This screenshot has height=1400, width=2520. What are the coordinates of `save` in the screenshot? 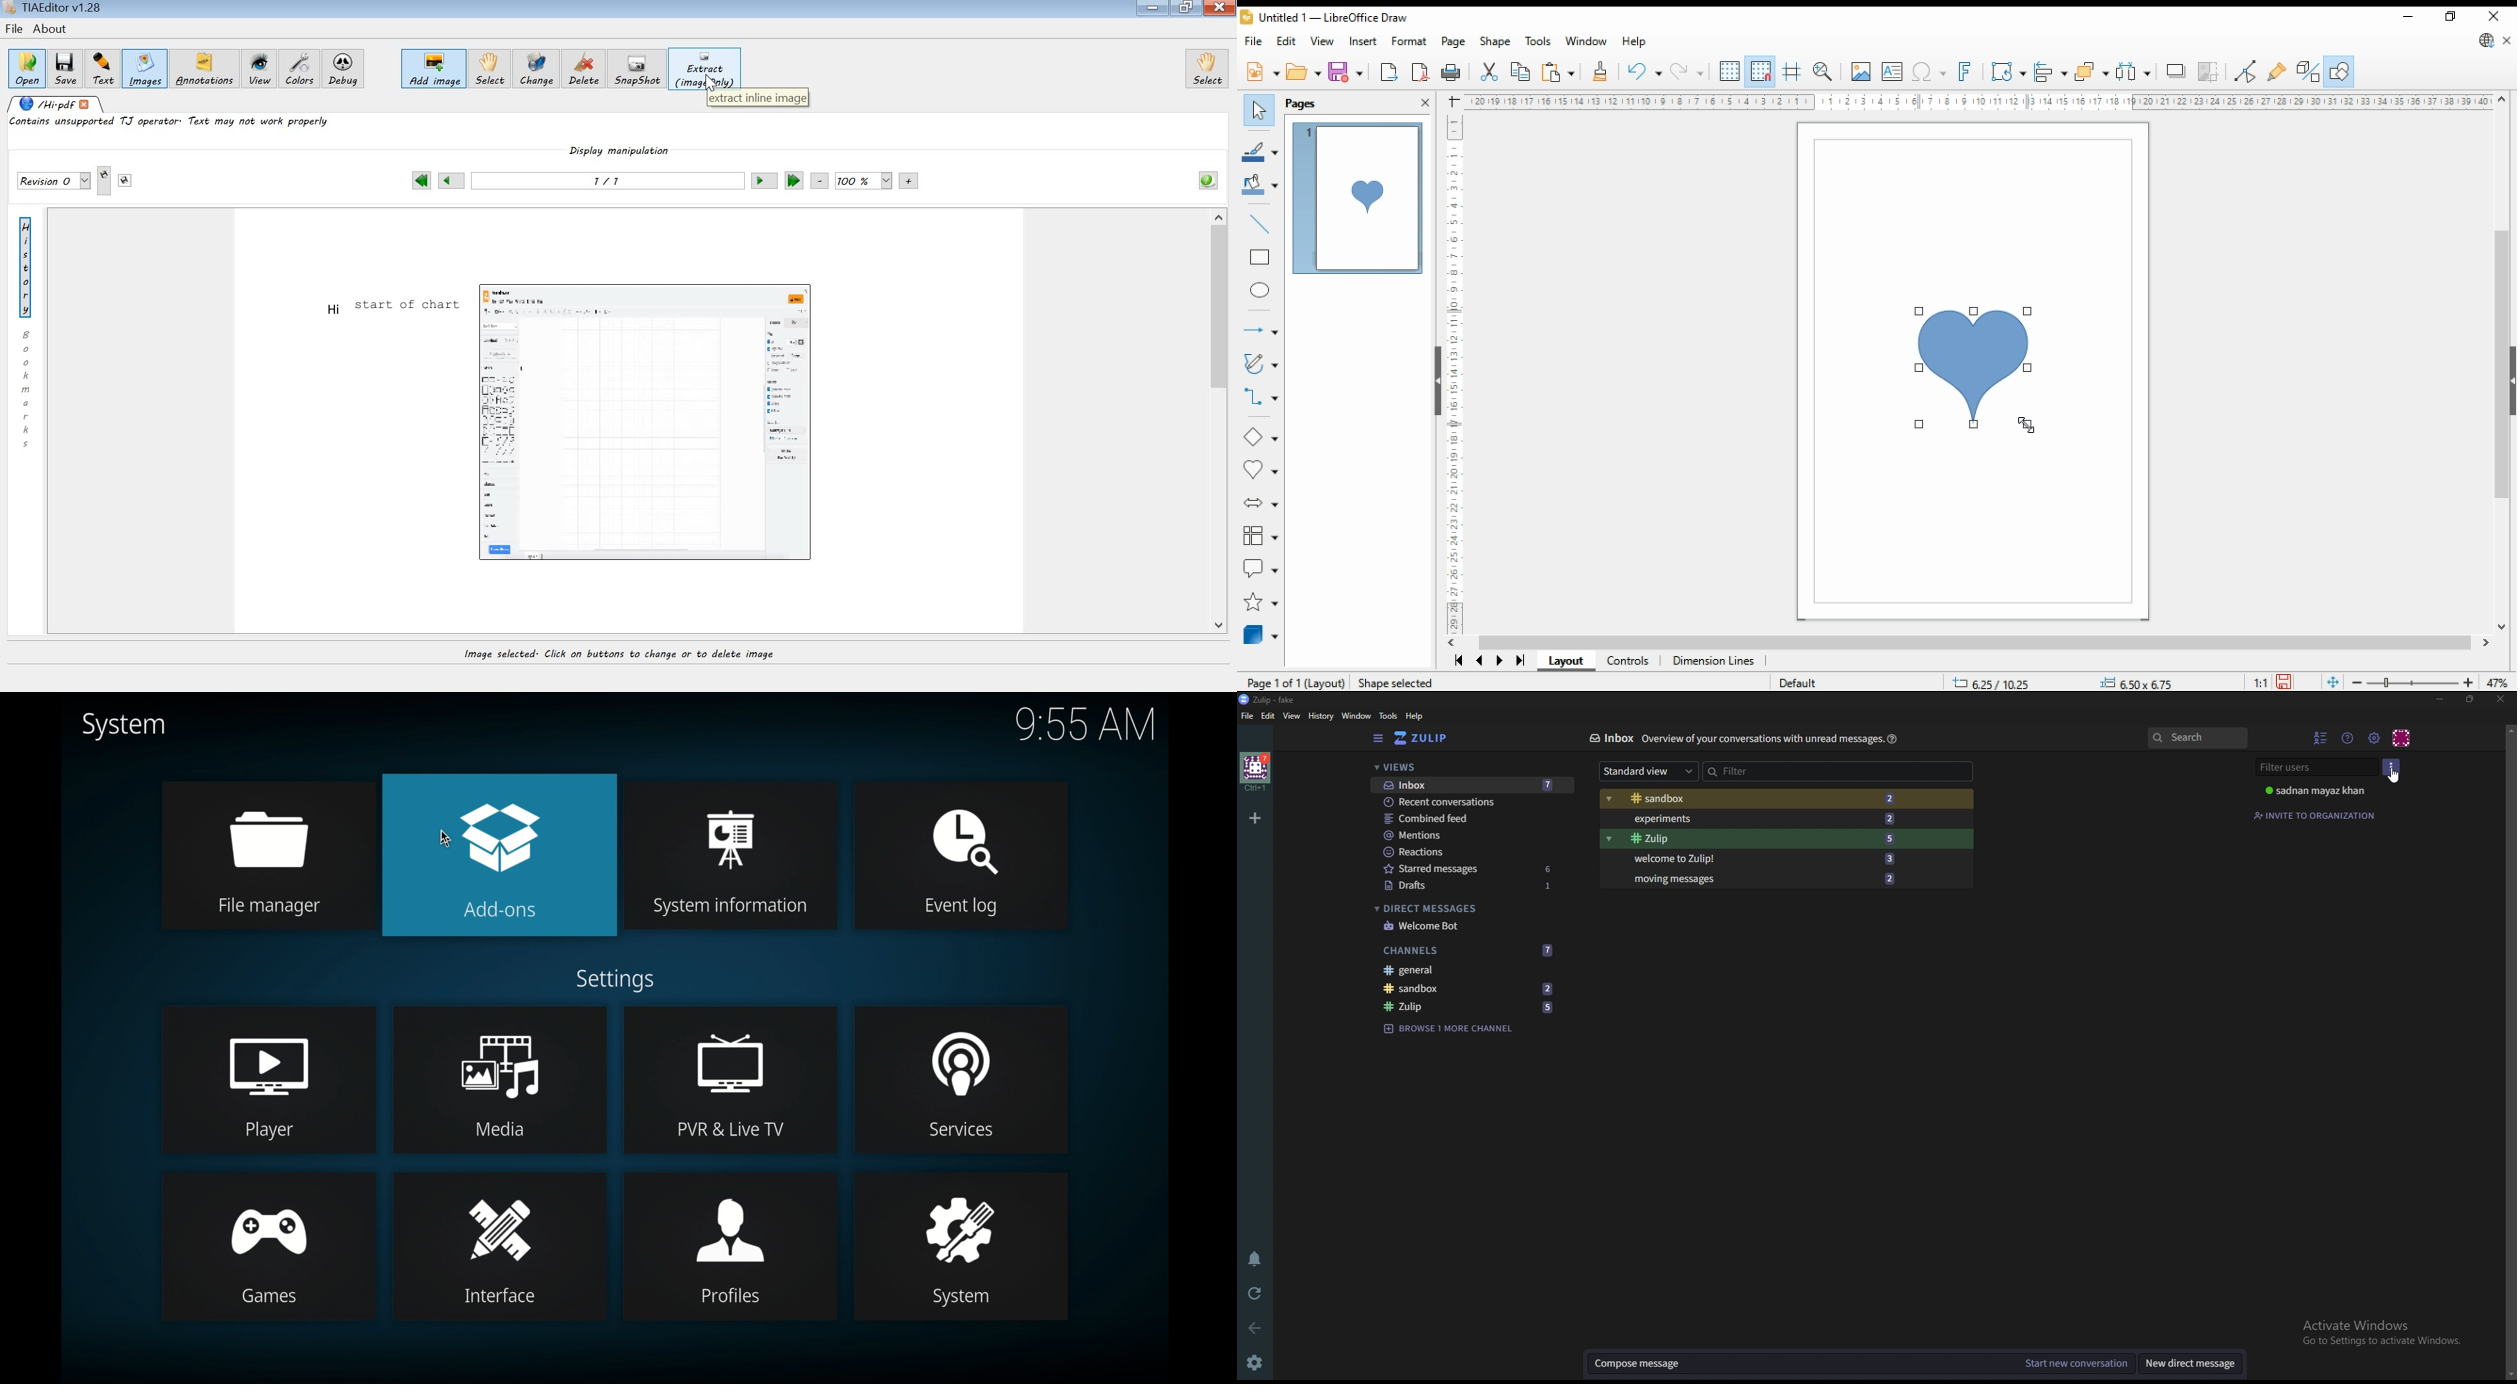 It's located at (65, 68).